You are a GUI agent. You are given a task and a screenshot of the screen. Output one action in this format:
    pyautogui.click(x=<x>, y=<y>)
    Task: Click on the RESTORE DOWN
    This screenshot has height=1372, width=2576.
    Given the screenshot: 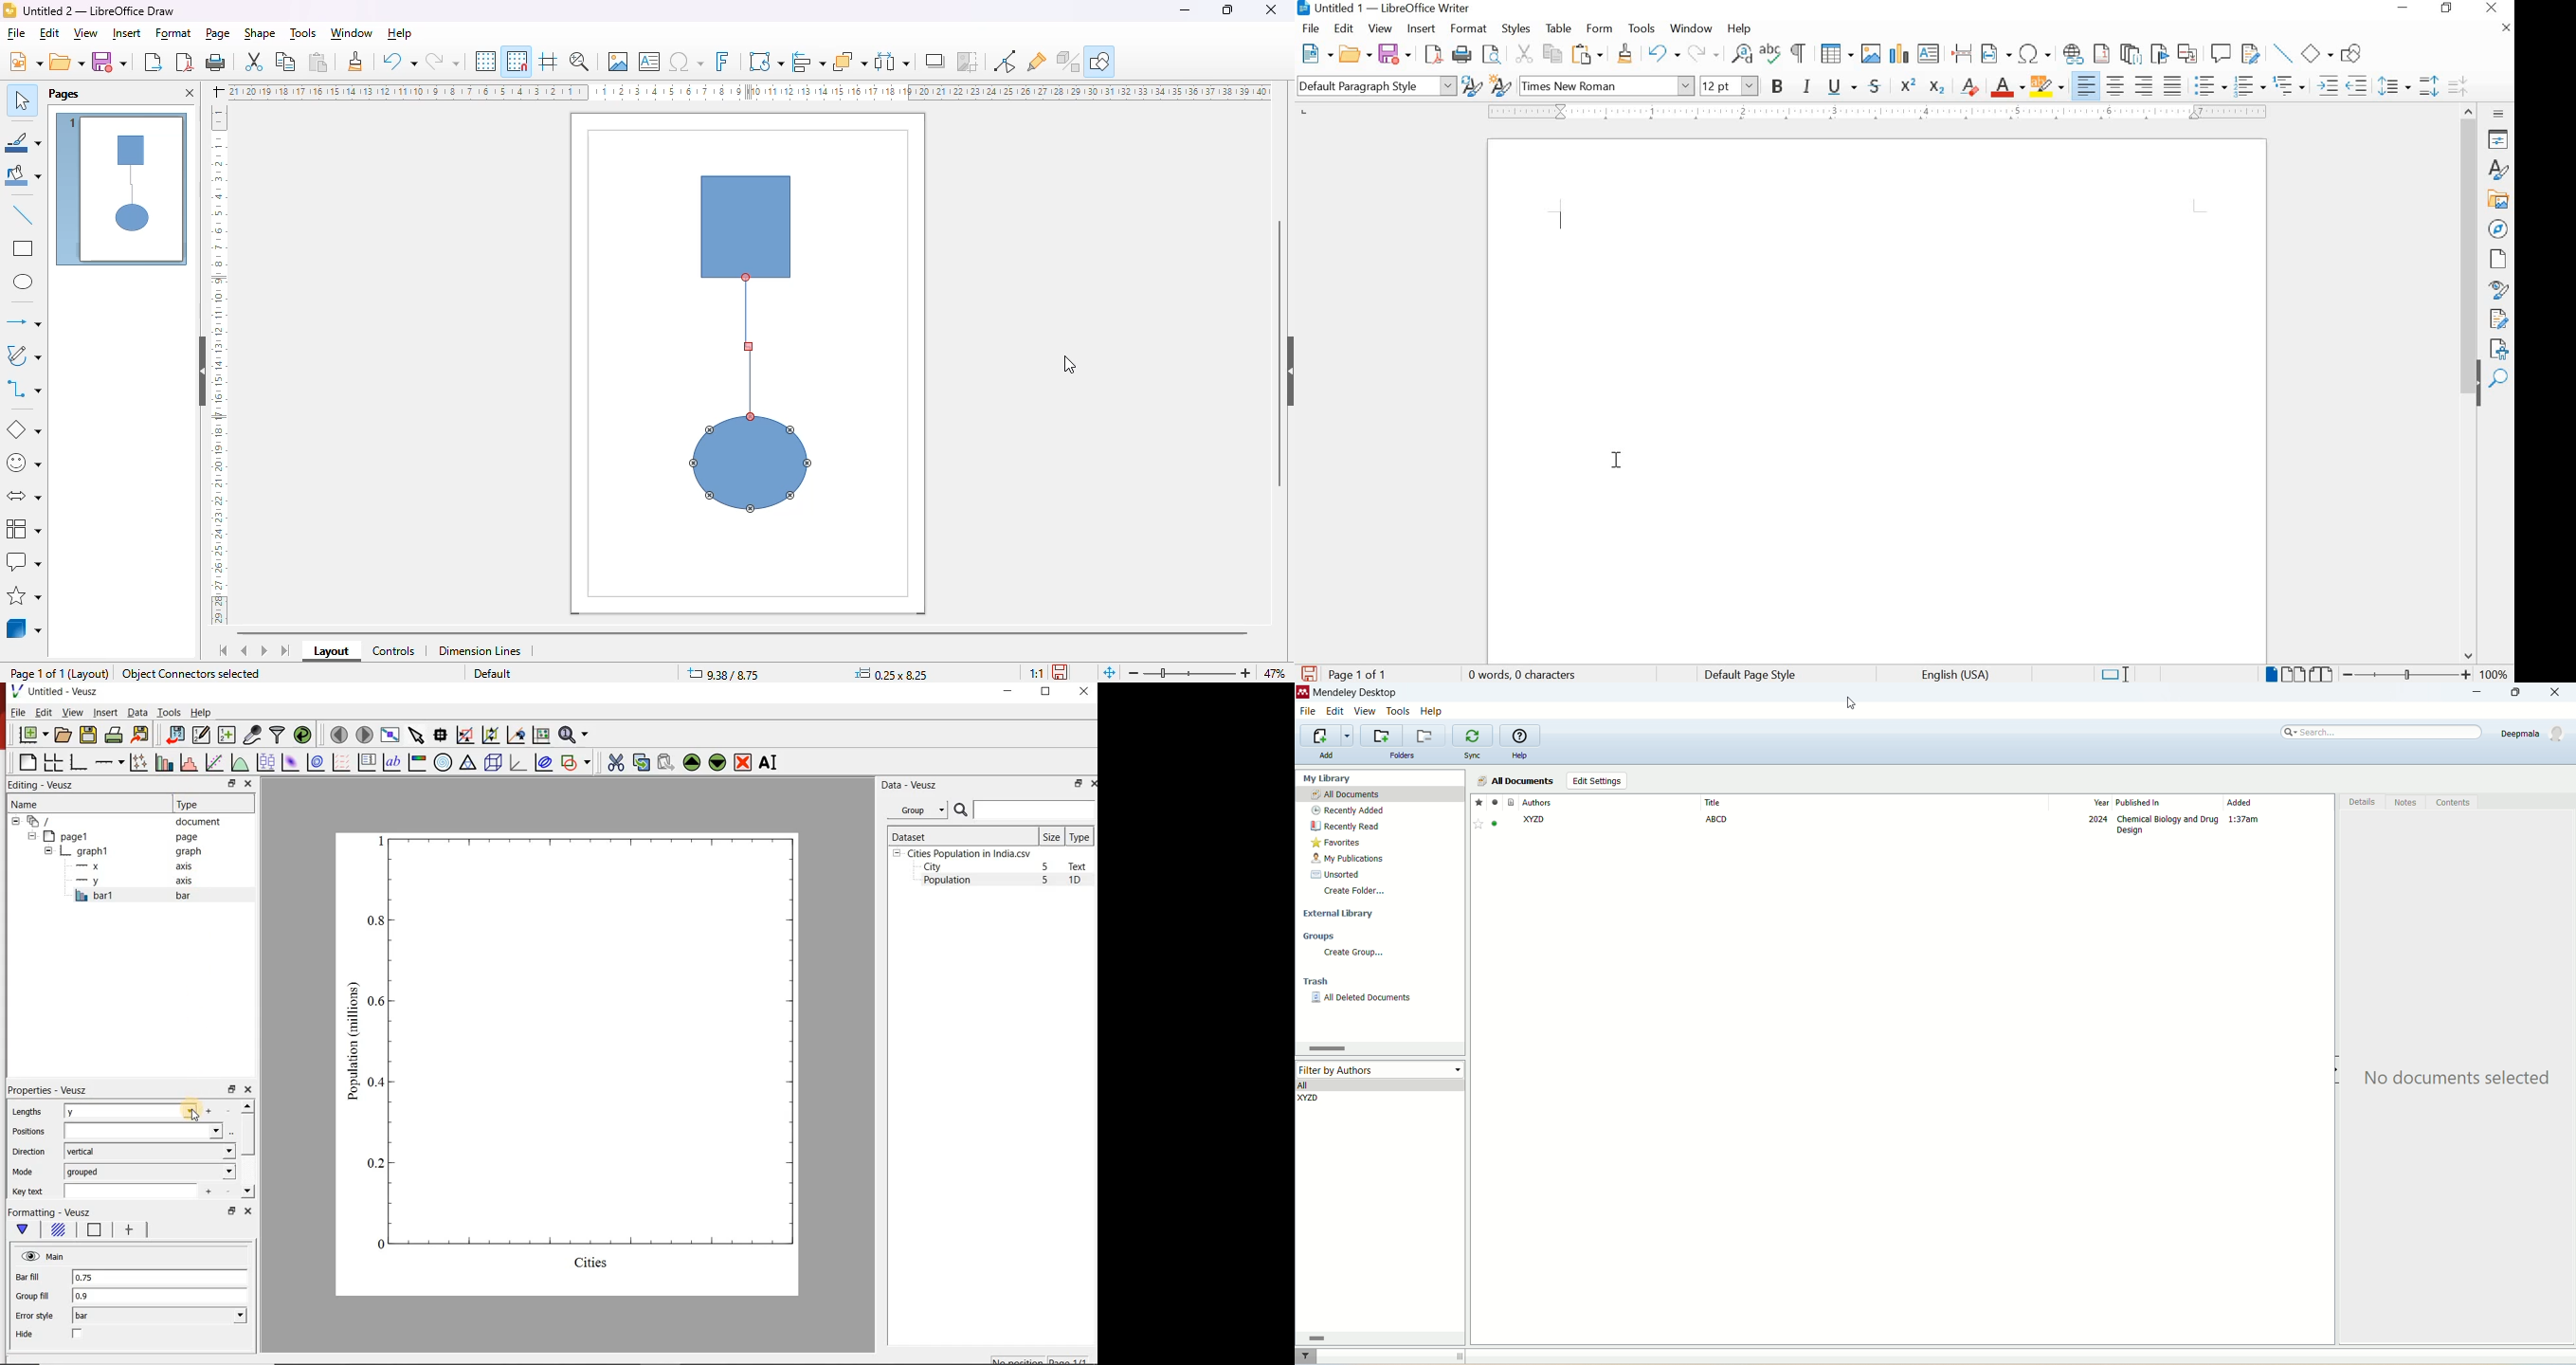 What is the action you would take?
    pyautogui.click(x=2449, y=10)
    